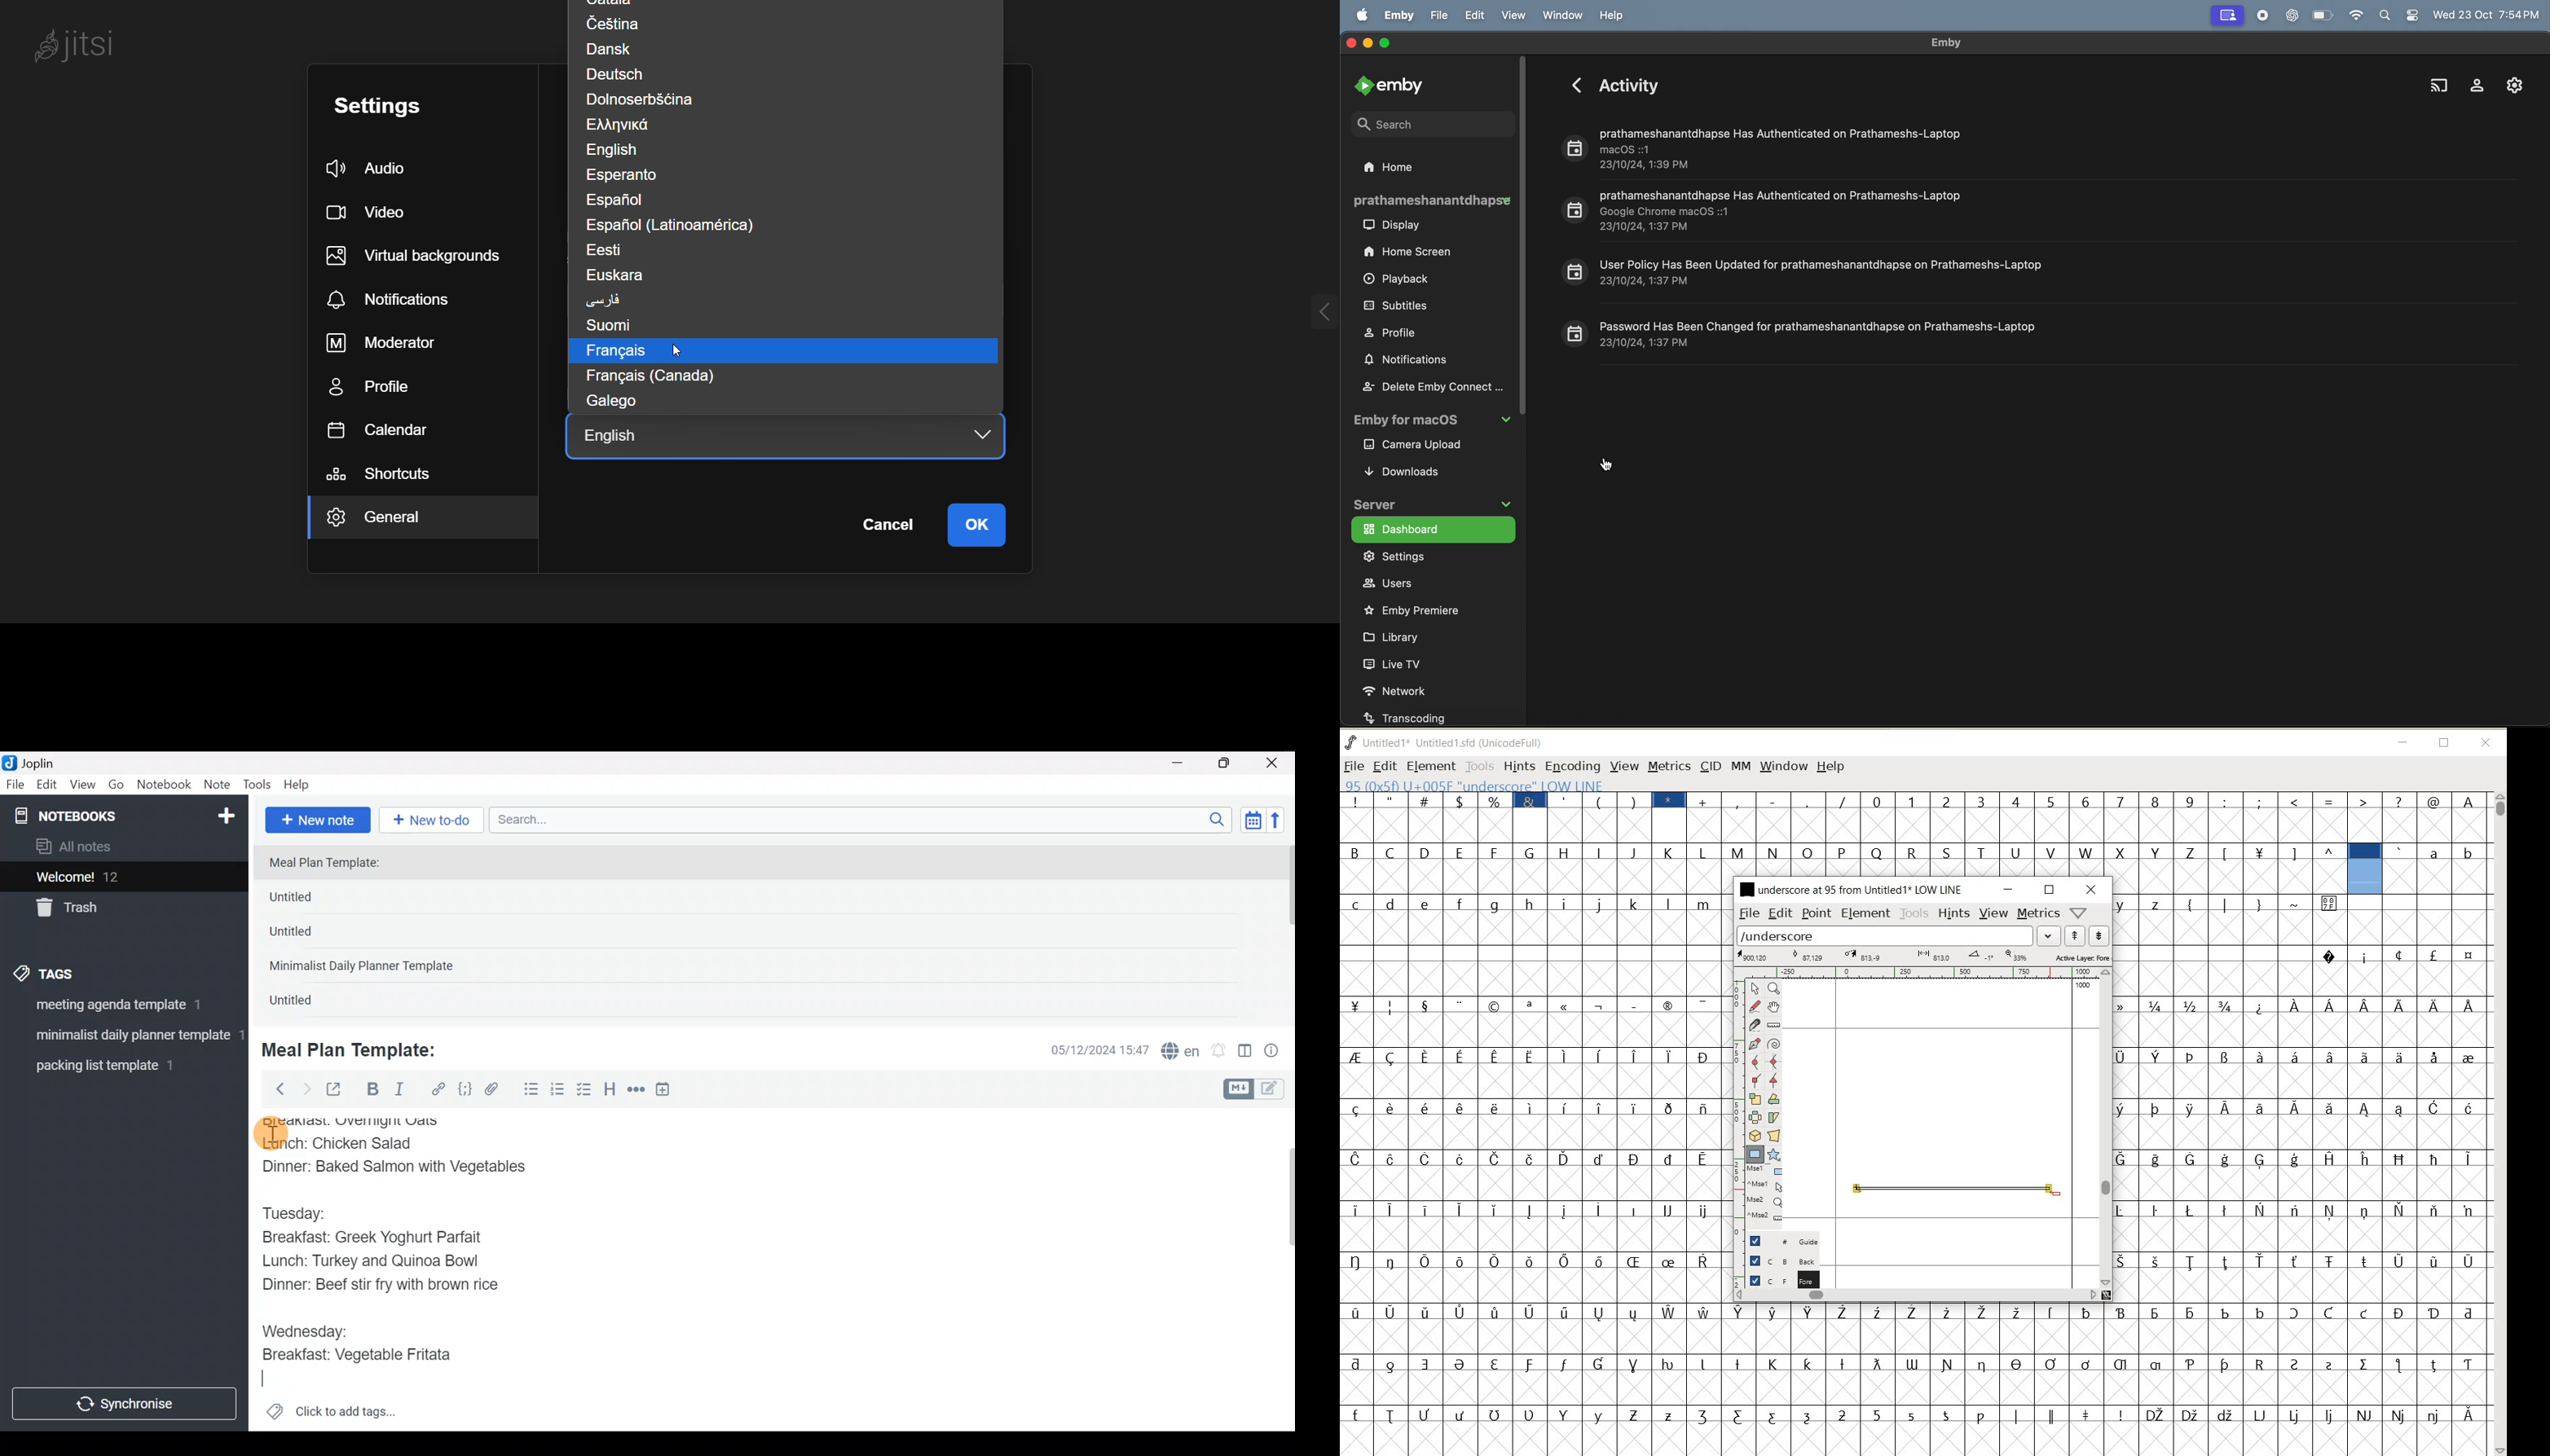  I want to click on Maximize, so click(1232, 763).